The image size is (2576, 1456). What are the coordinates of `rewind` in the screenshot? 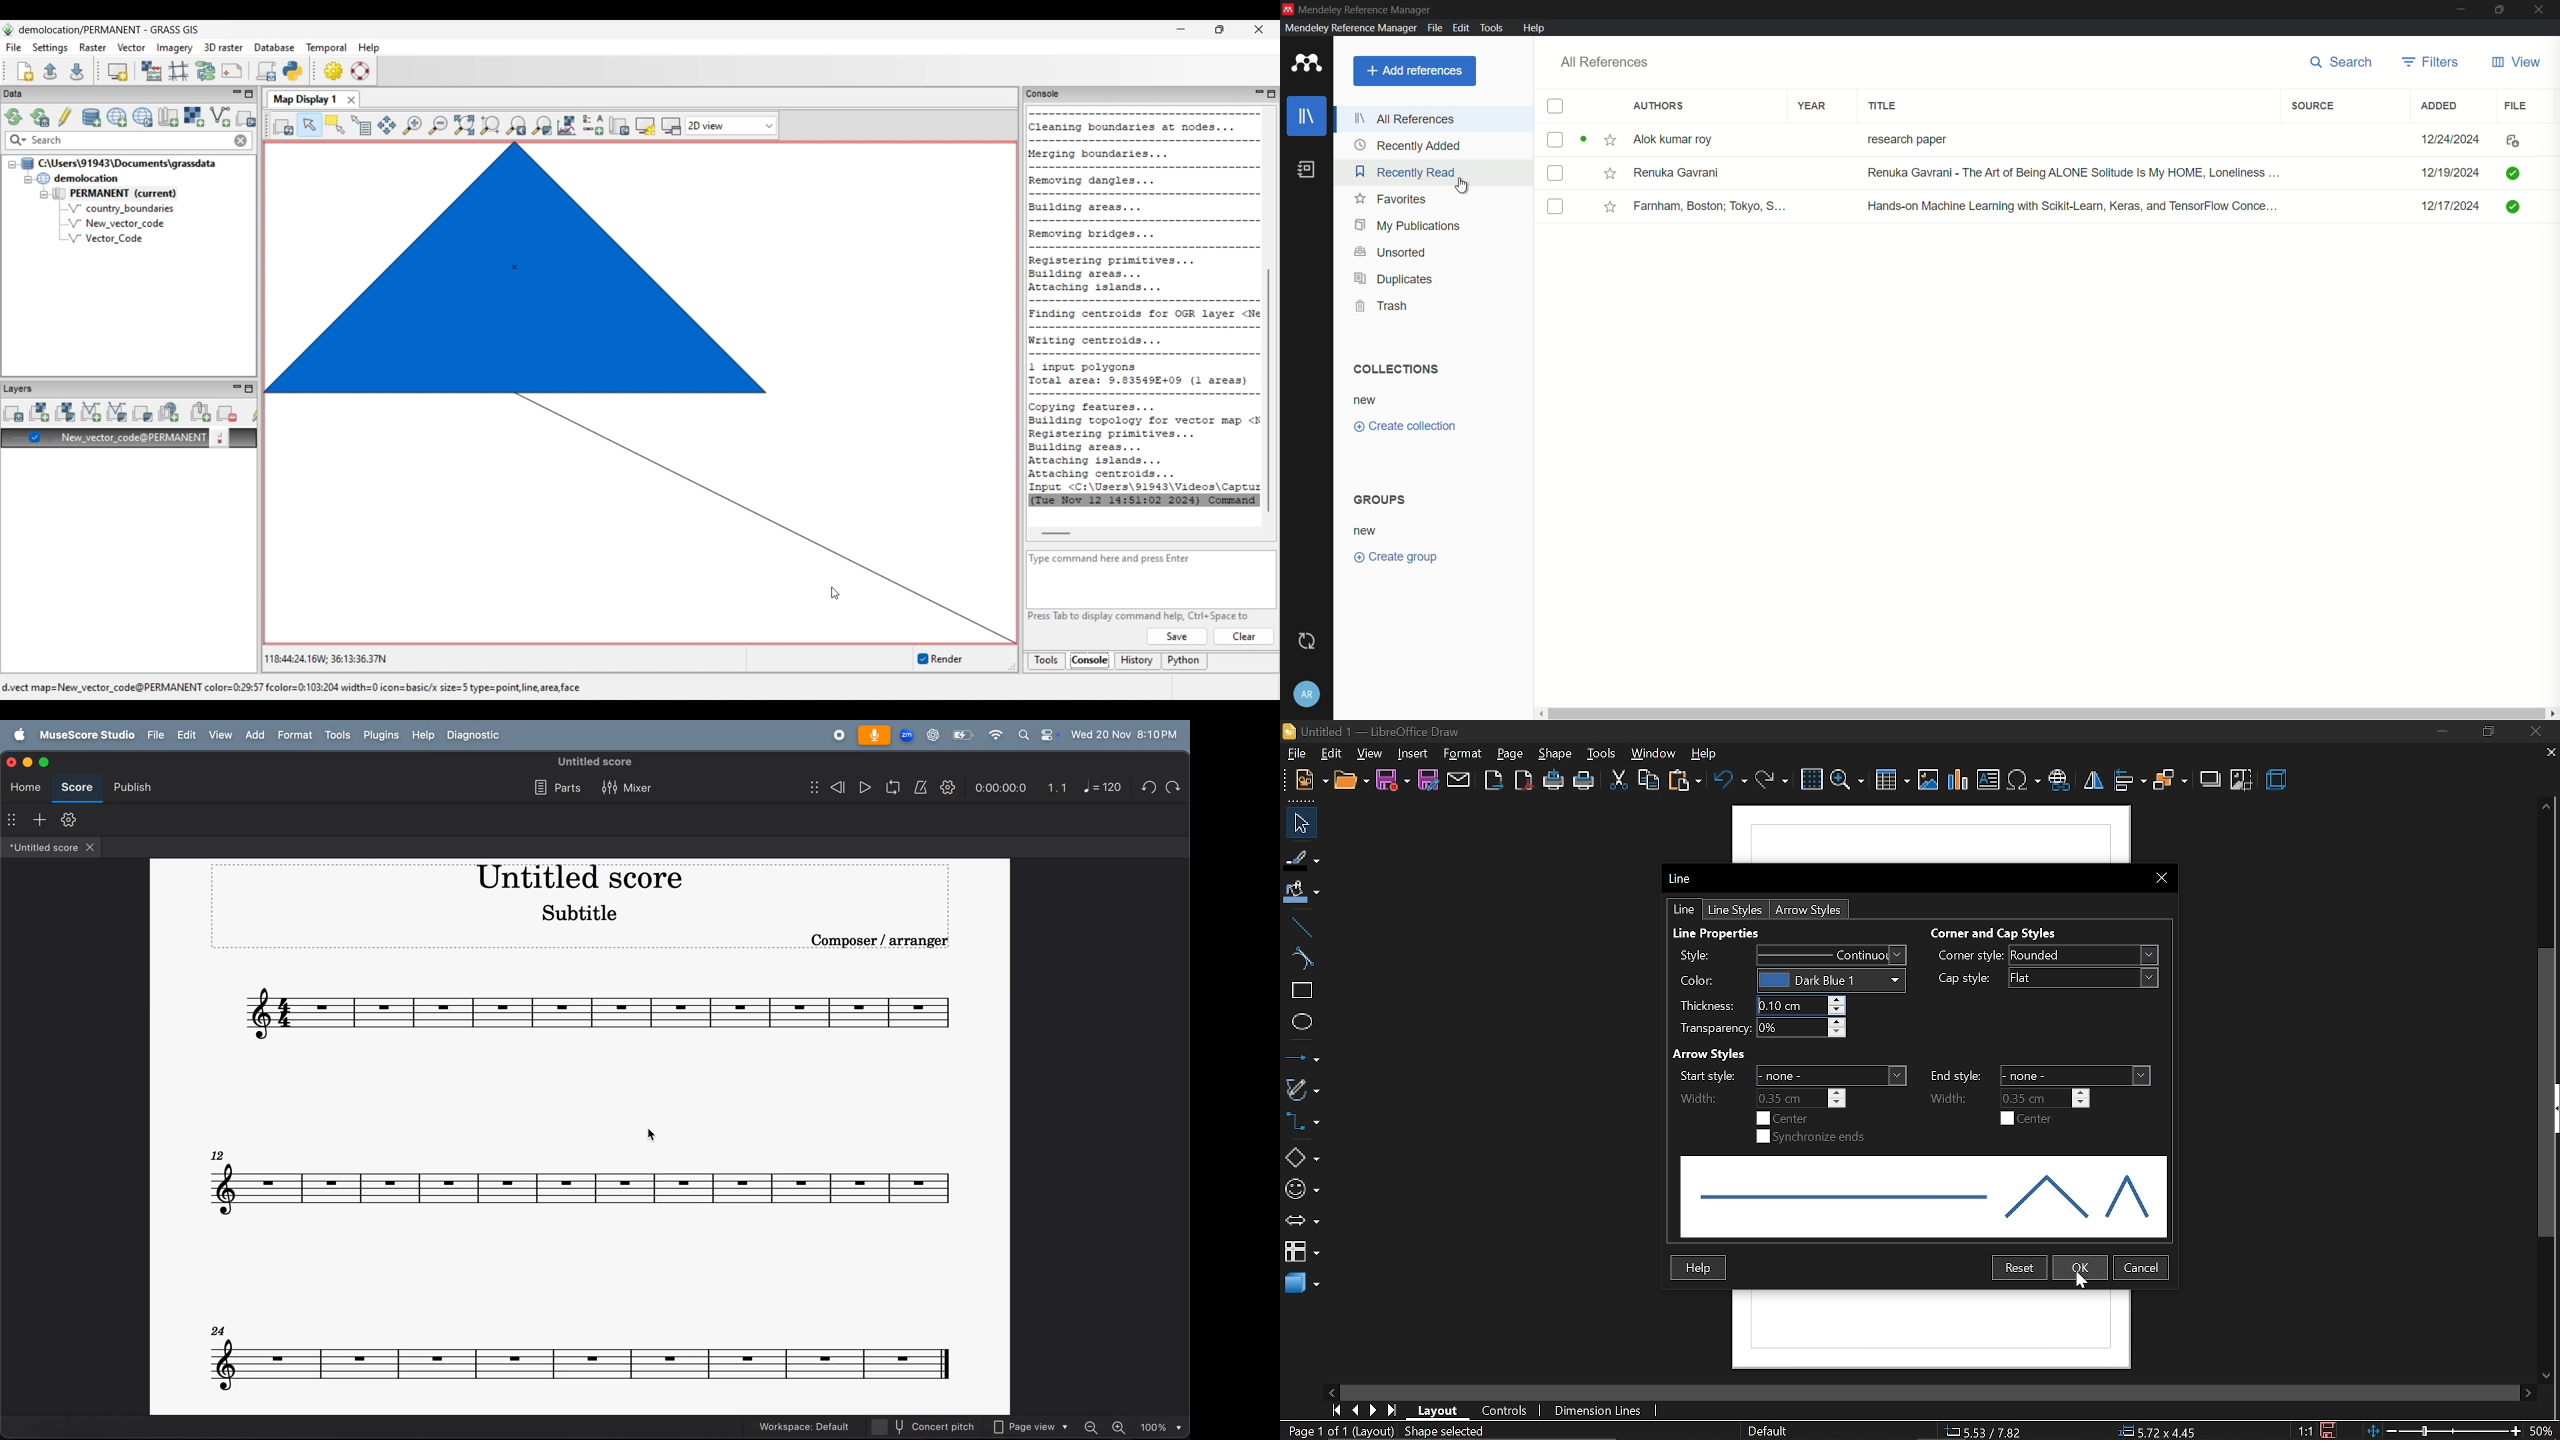 It's located at (836, 787).